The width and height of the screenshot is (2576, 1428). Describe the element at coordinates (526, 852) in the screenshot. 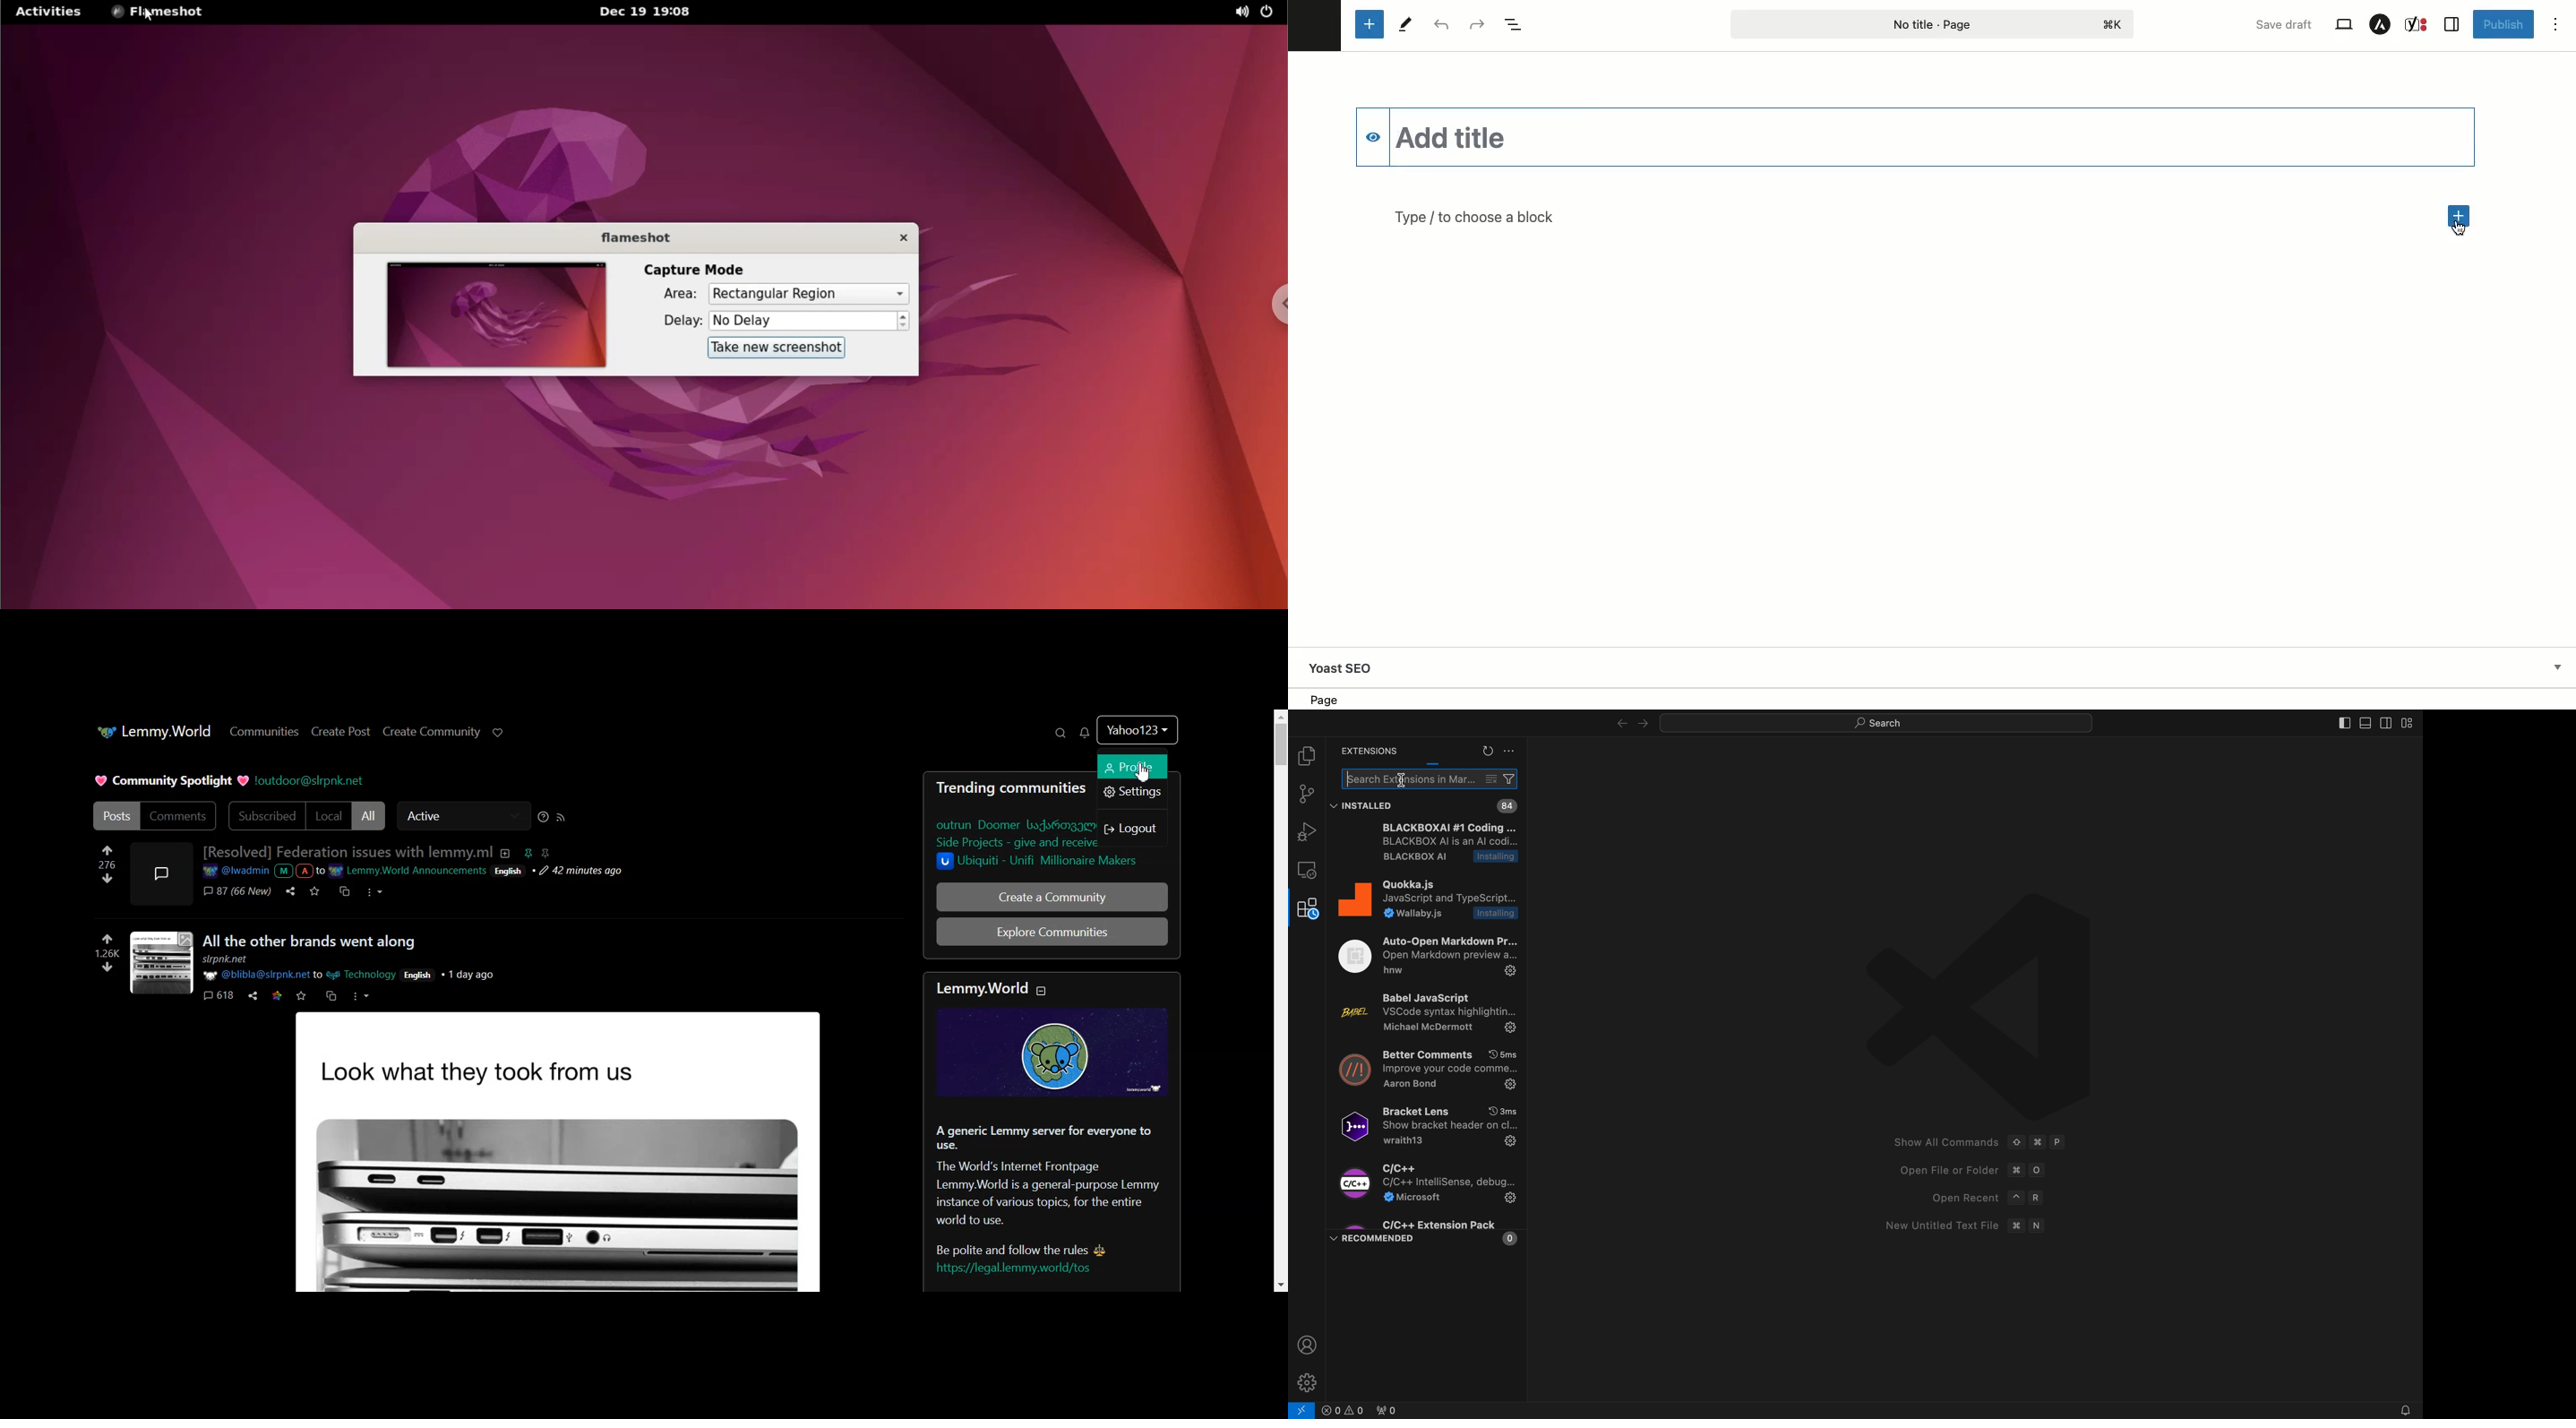

I see `pinned post` at that location.